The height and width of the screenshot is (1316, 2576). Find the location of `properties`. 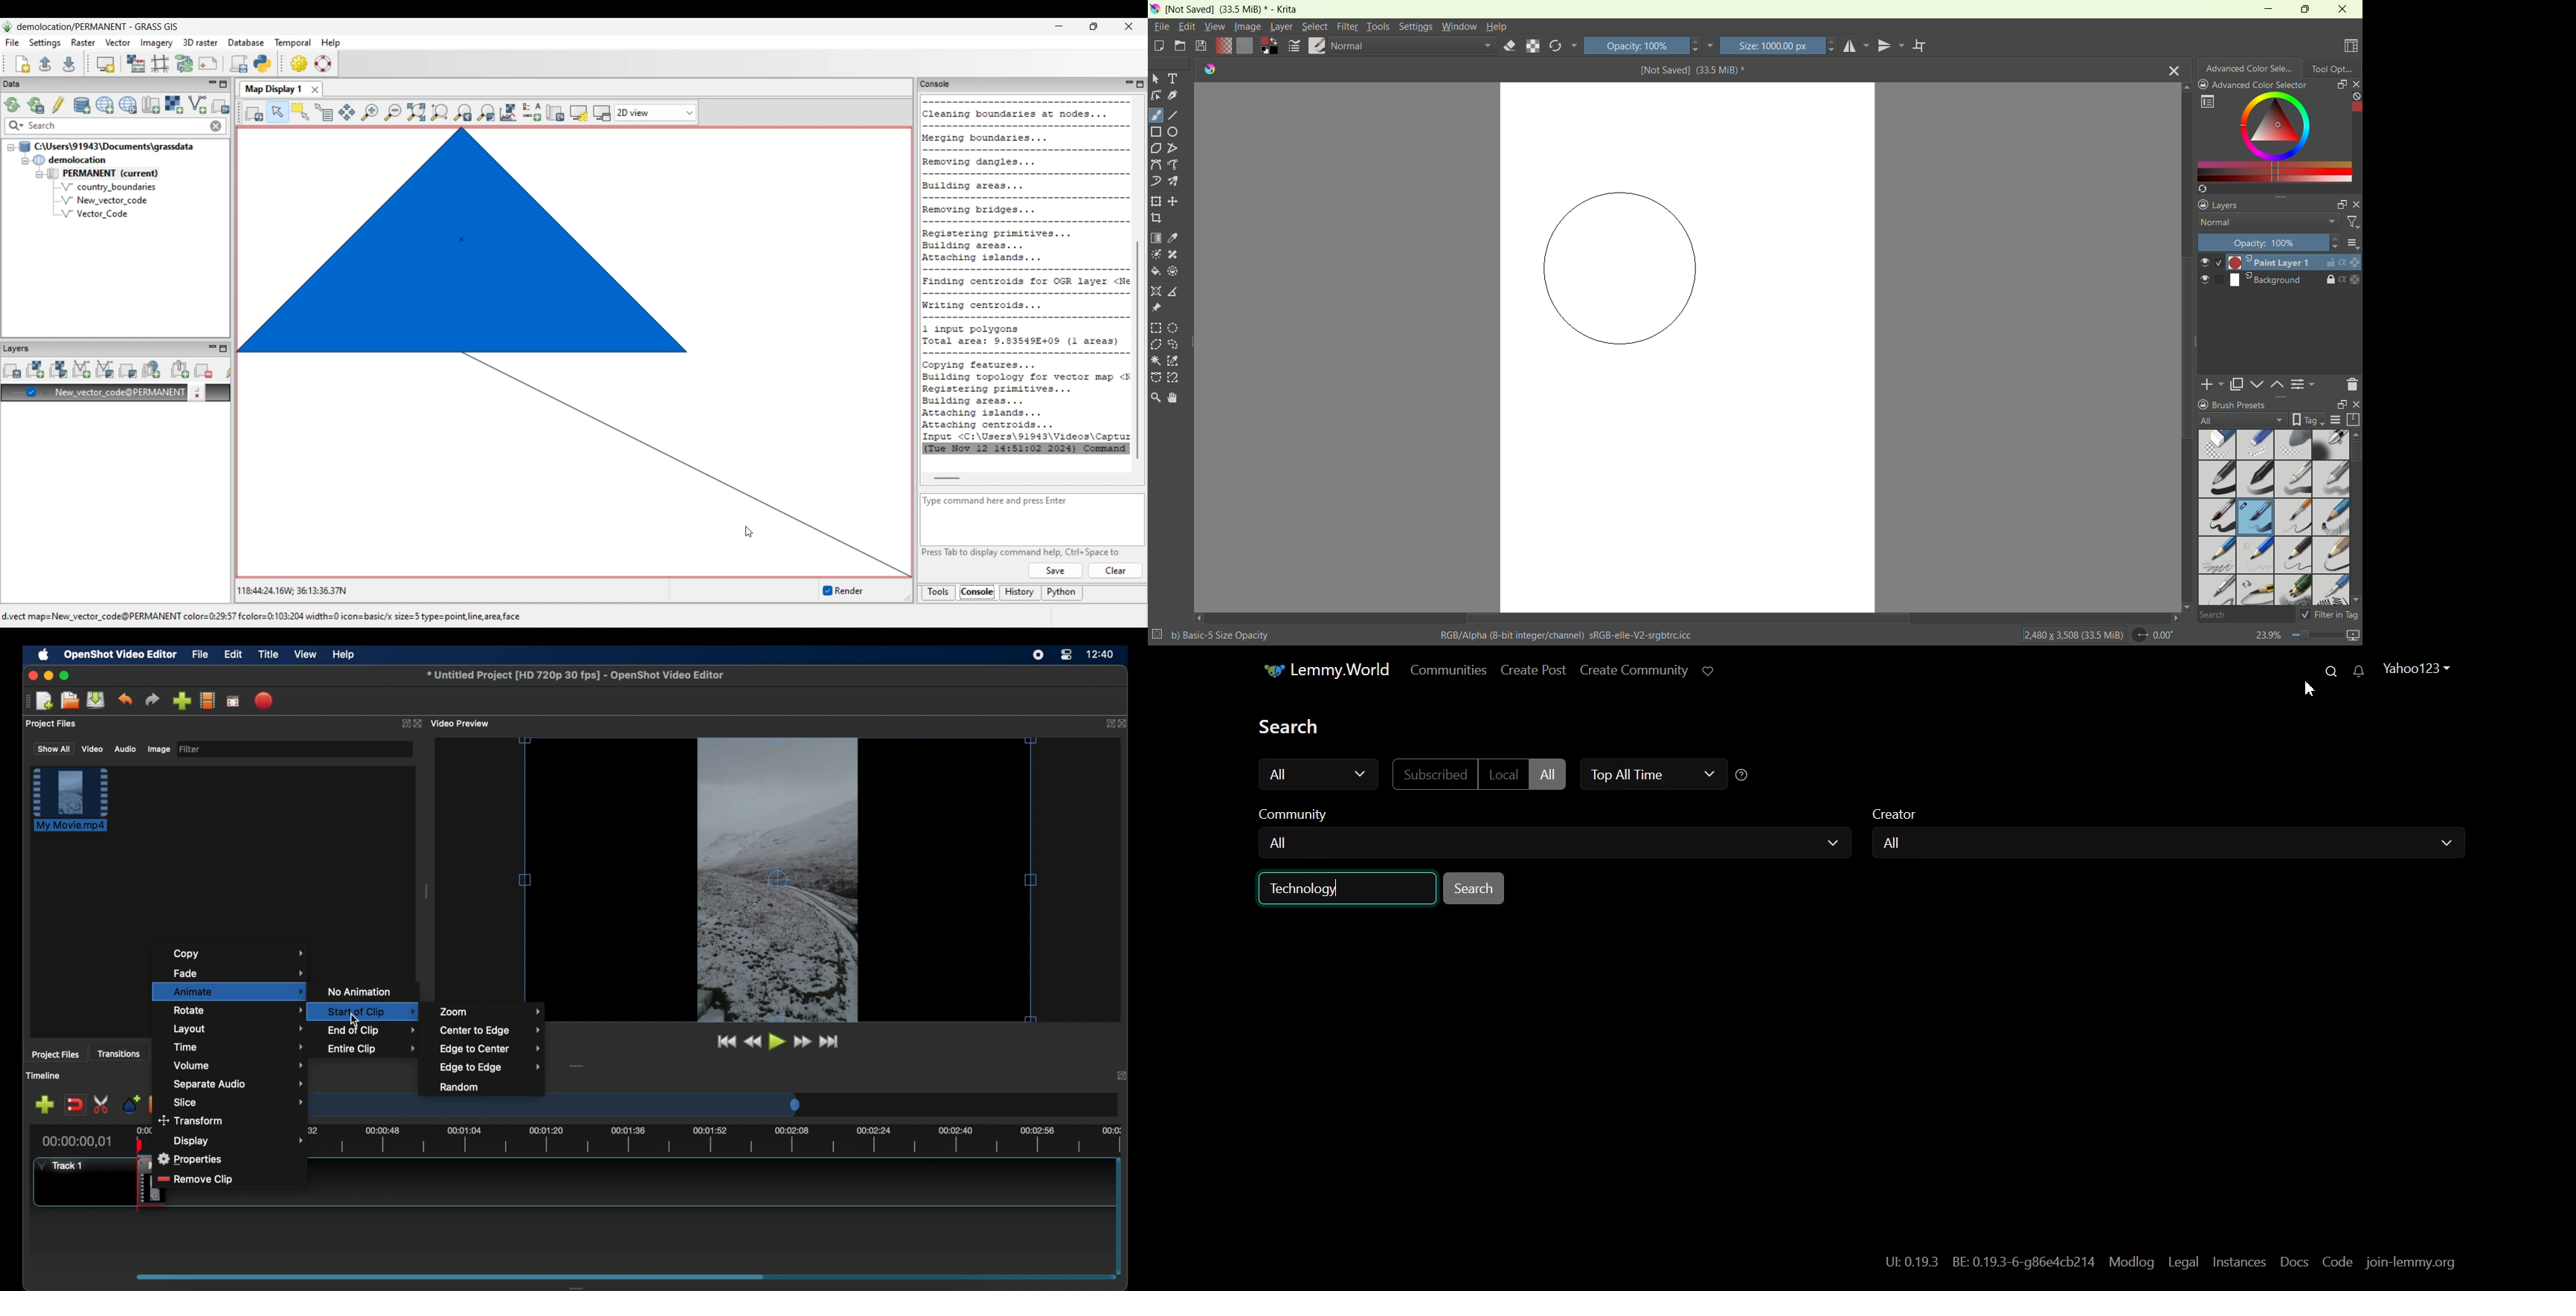

properties is located at coordinates (192, 1159).